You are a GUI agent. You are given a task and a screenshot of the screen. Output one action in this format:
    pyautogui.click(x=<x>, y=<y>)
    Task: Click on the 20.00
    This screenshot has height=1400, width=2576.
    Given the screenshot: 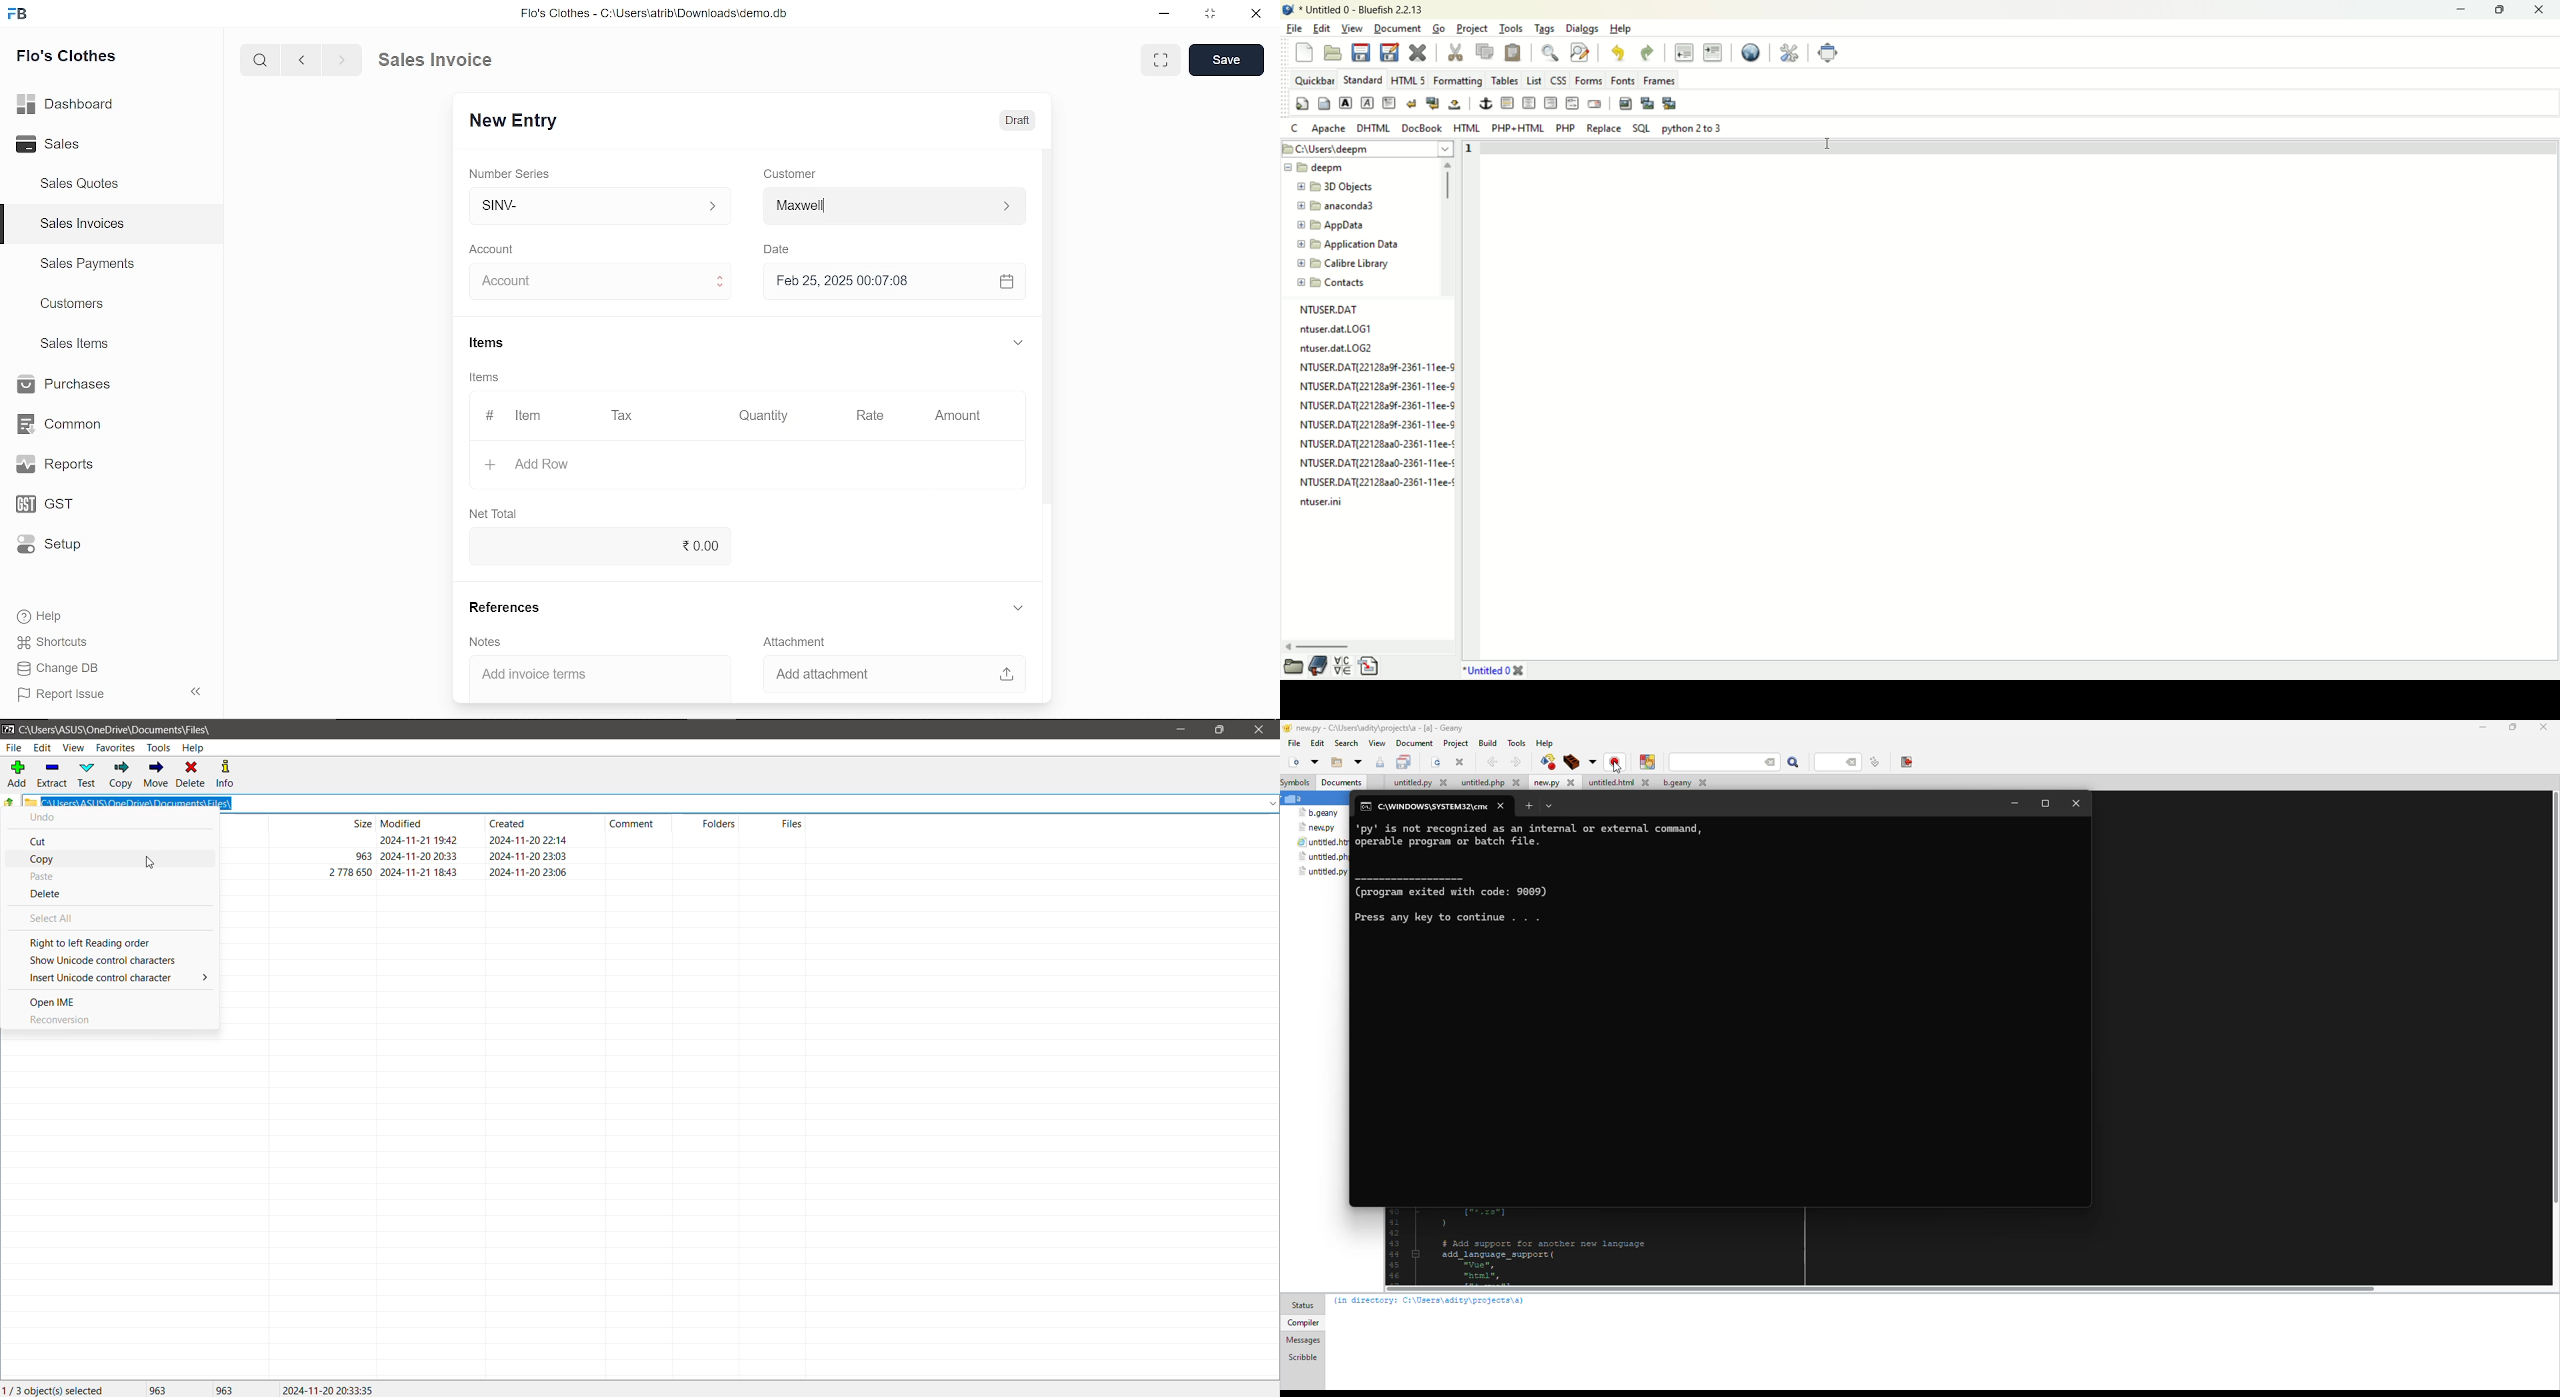 What is the action you would take?
    pyautogui.click(x=639, y=547)
    